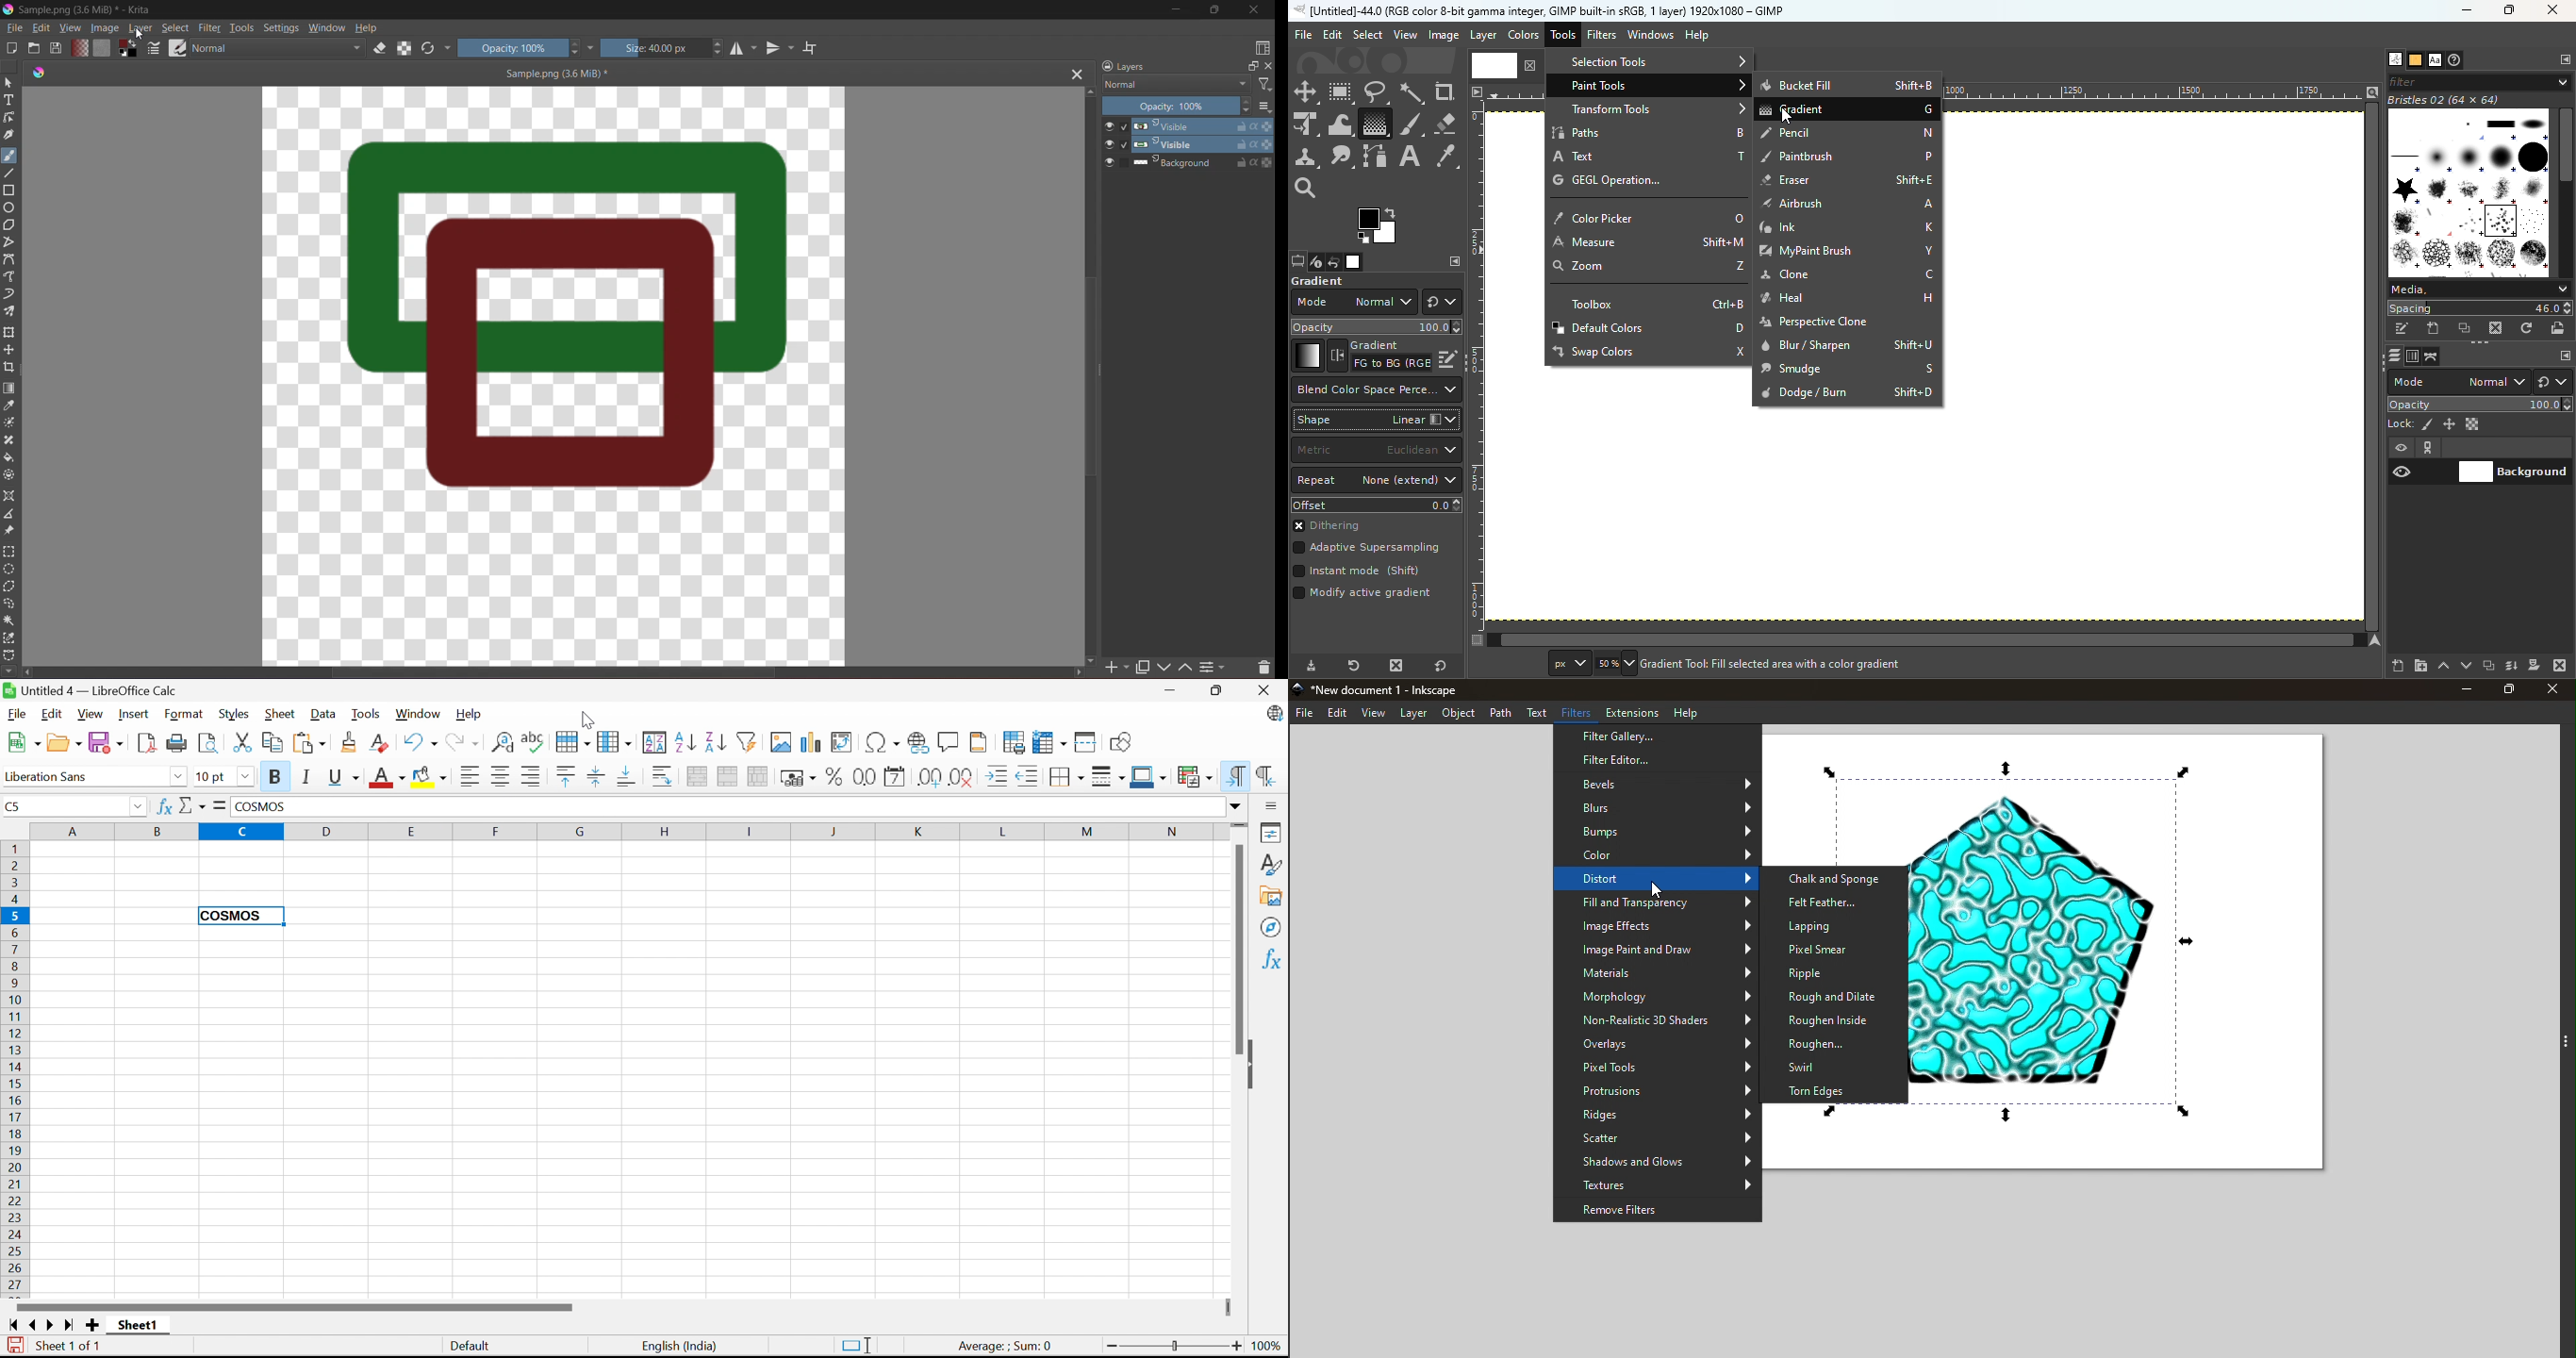 This screenshot has height=1372, width=2576. Describe the element at coordinates (1230, 1307) in the screenshot. I see `Slider` at that location.